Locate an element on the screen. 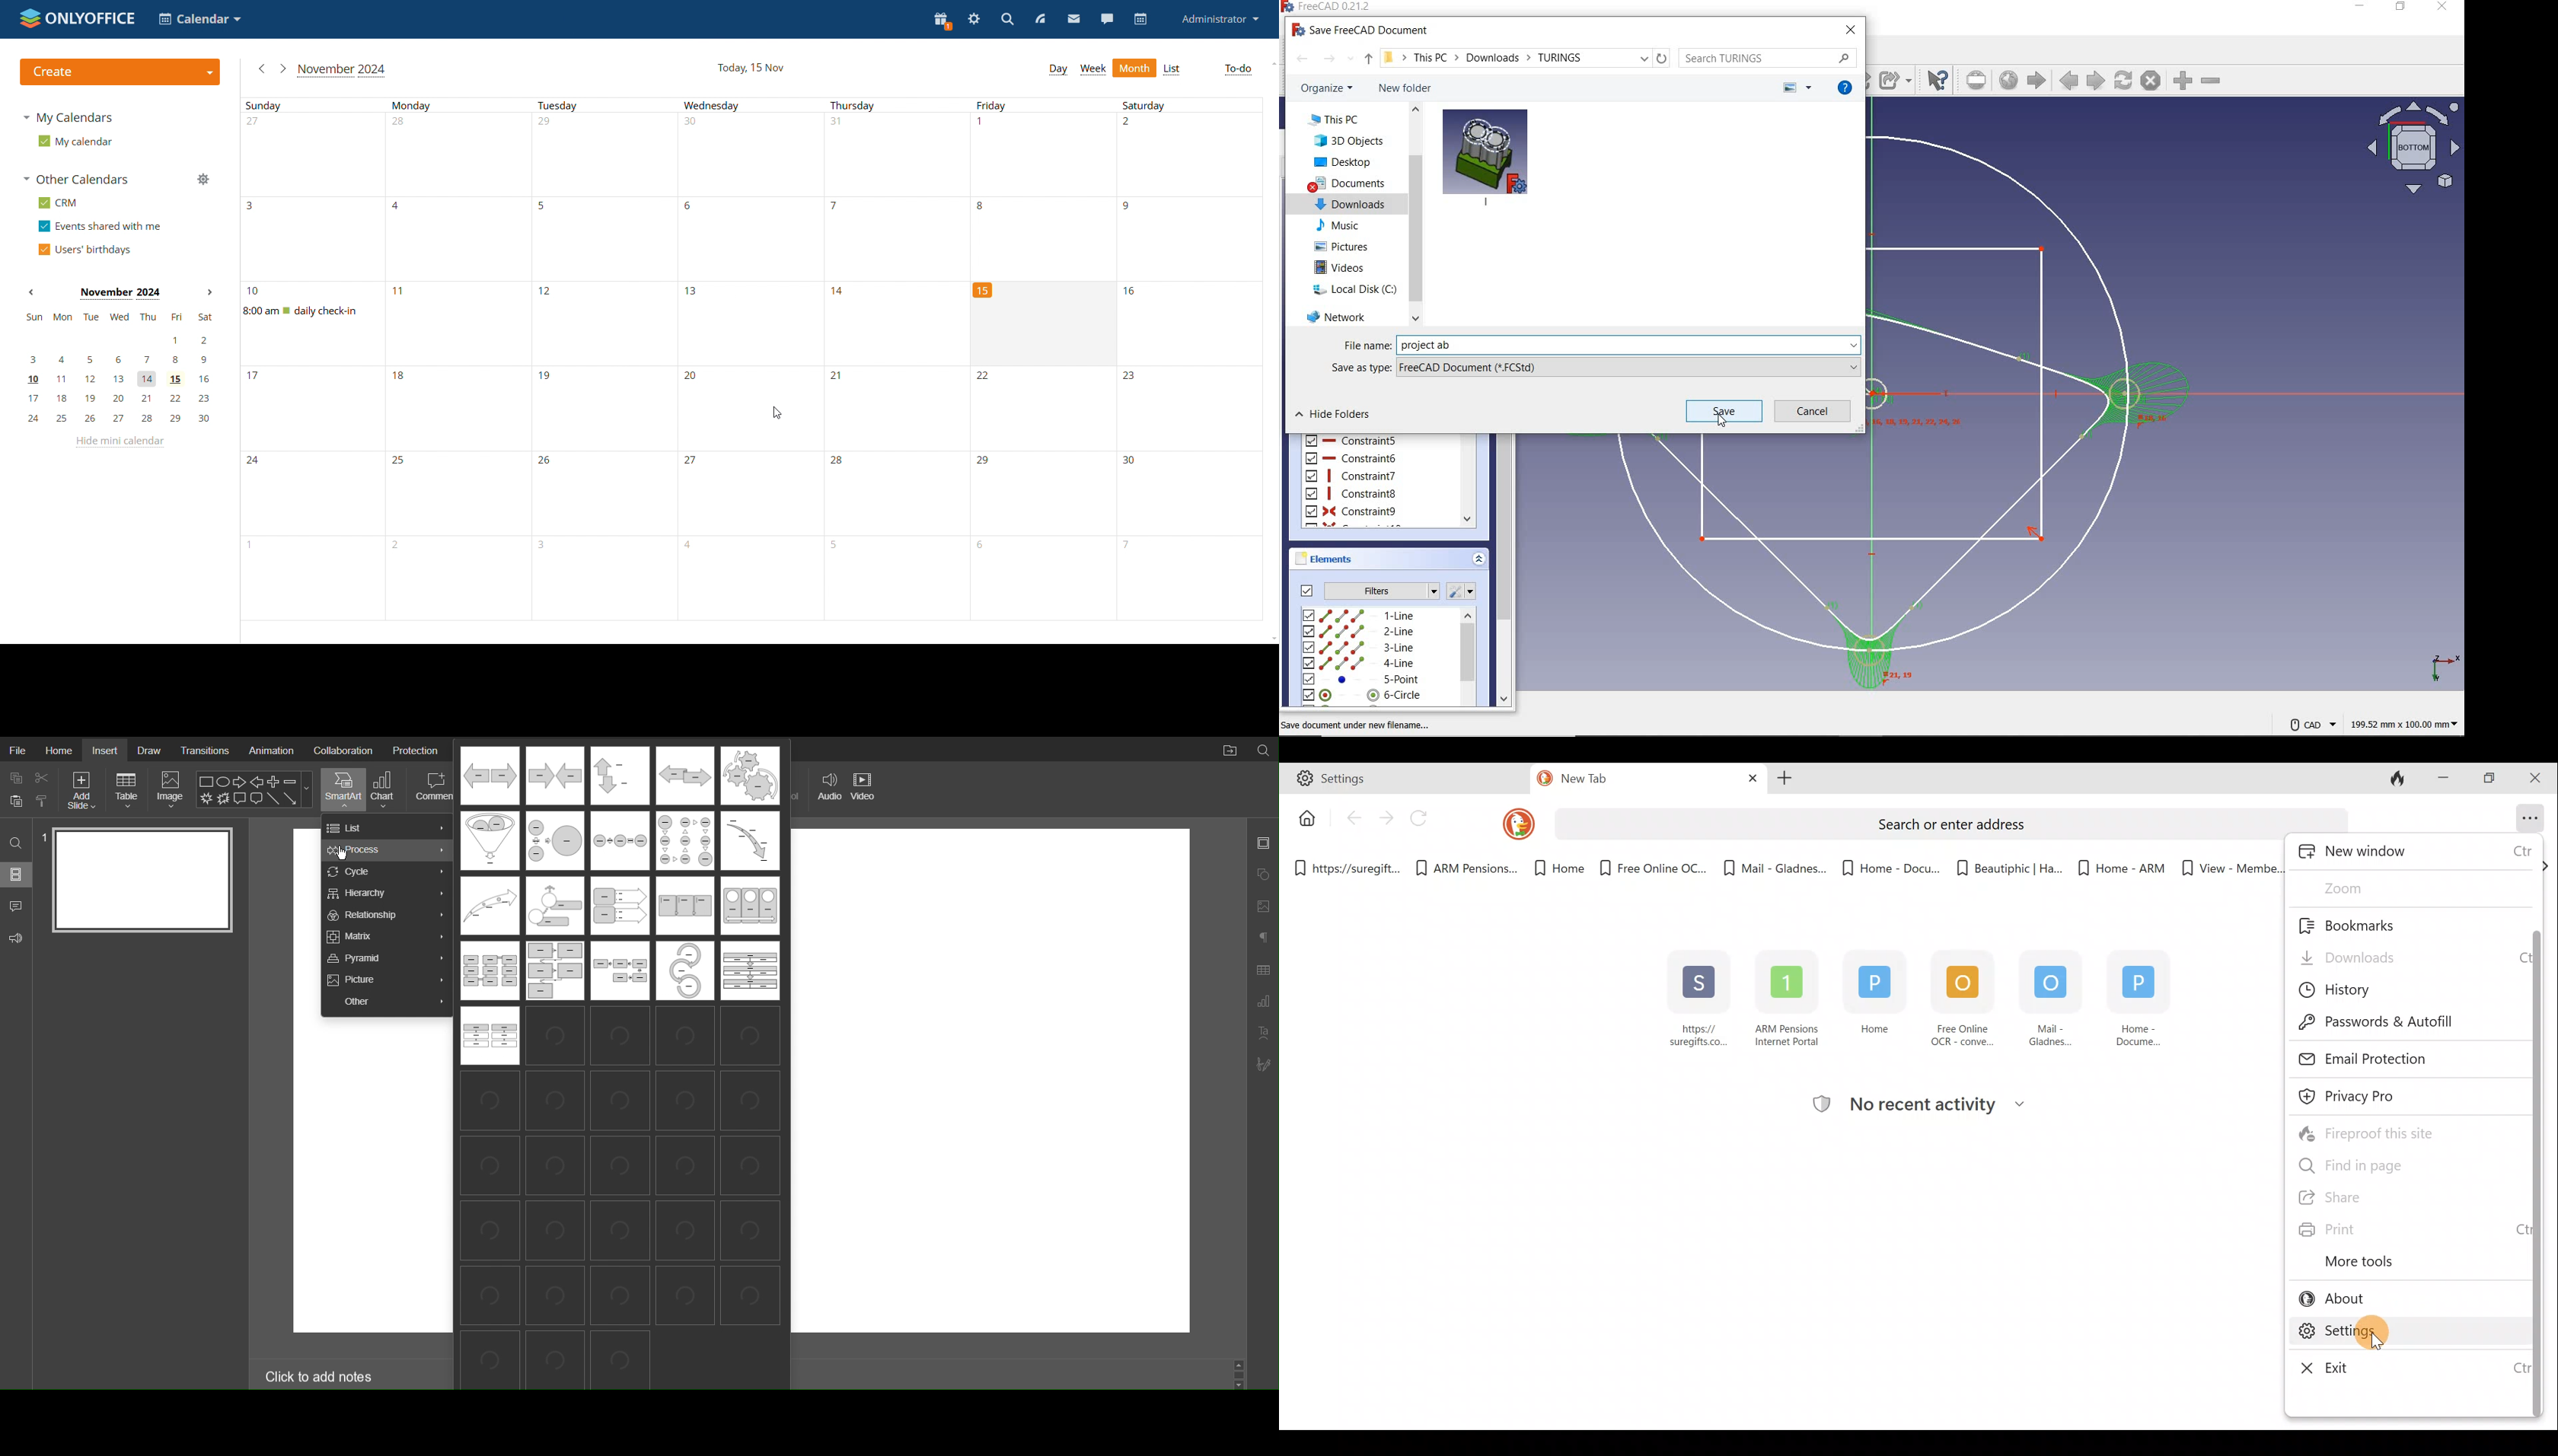 The height and width of the screenshot is (1456, 2576). previous page is located at coordinates (2069, 83).